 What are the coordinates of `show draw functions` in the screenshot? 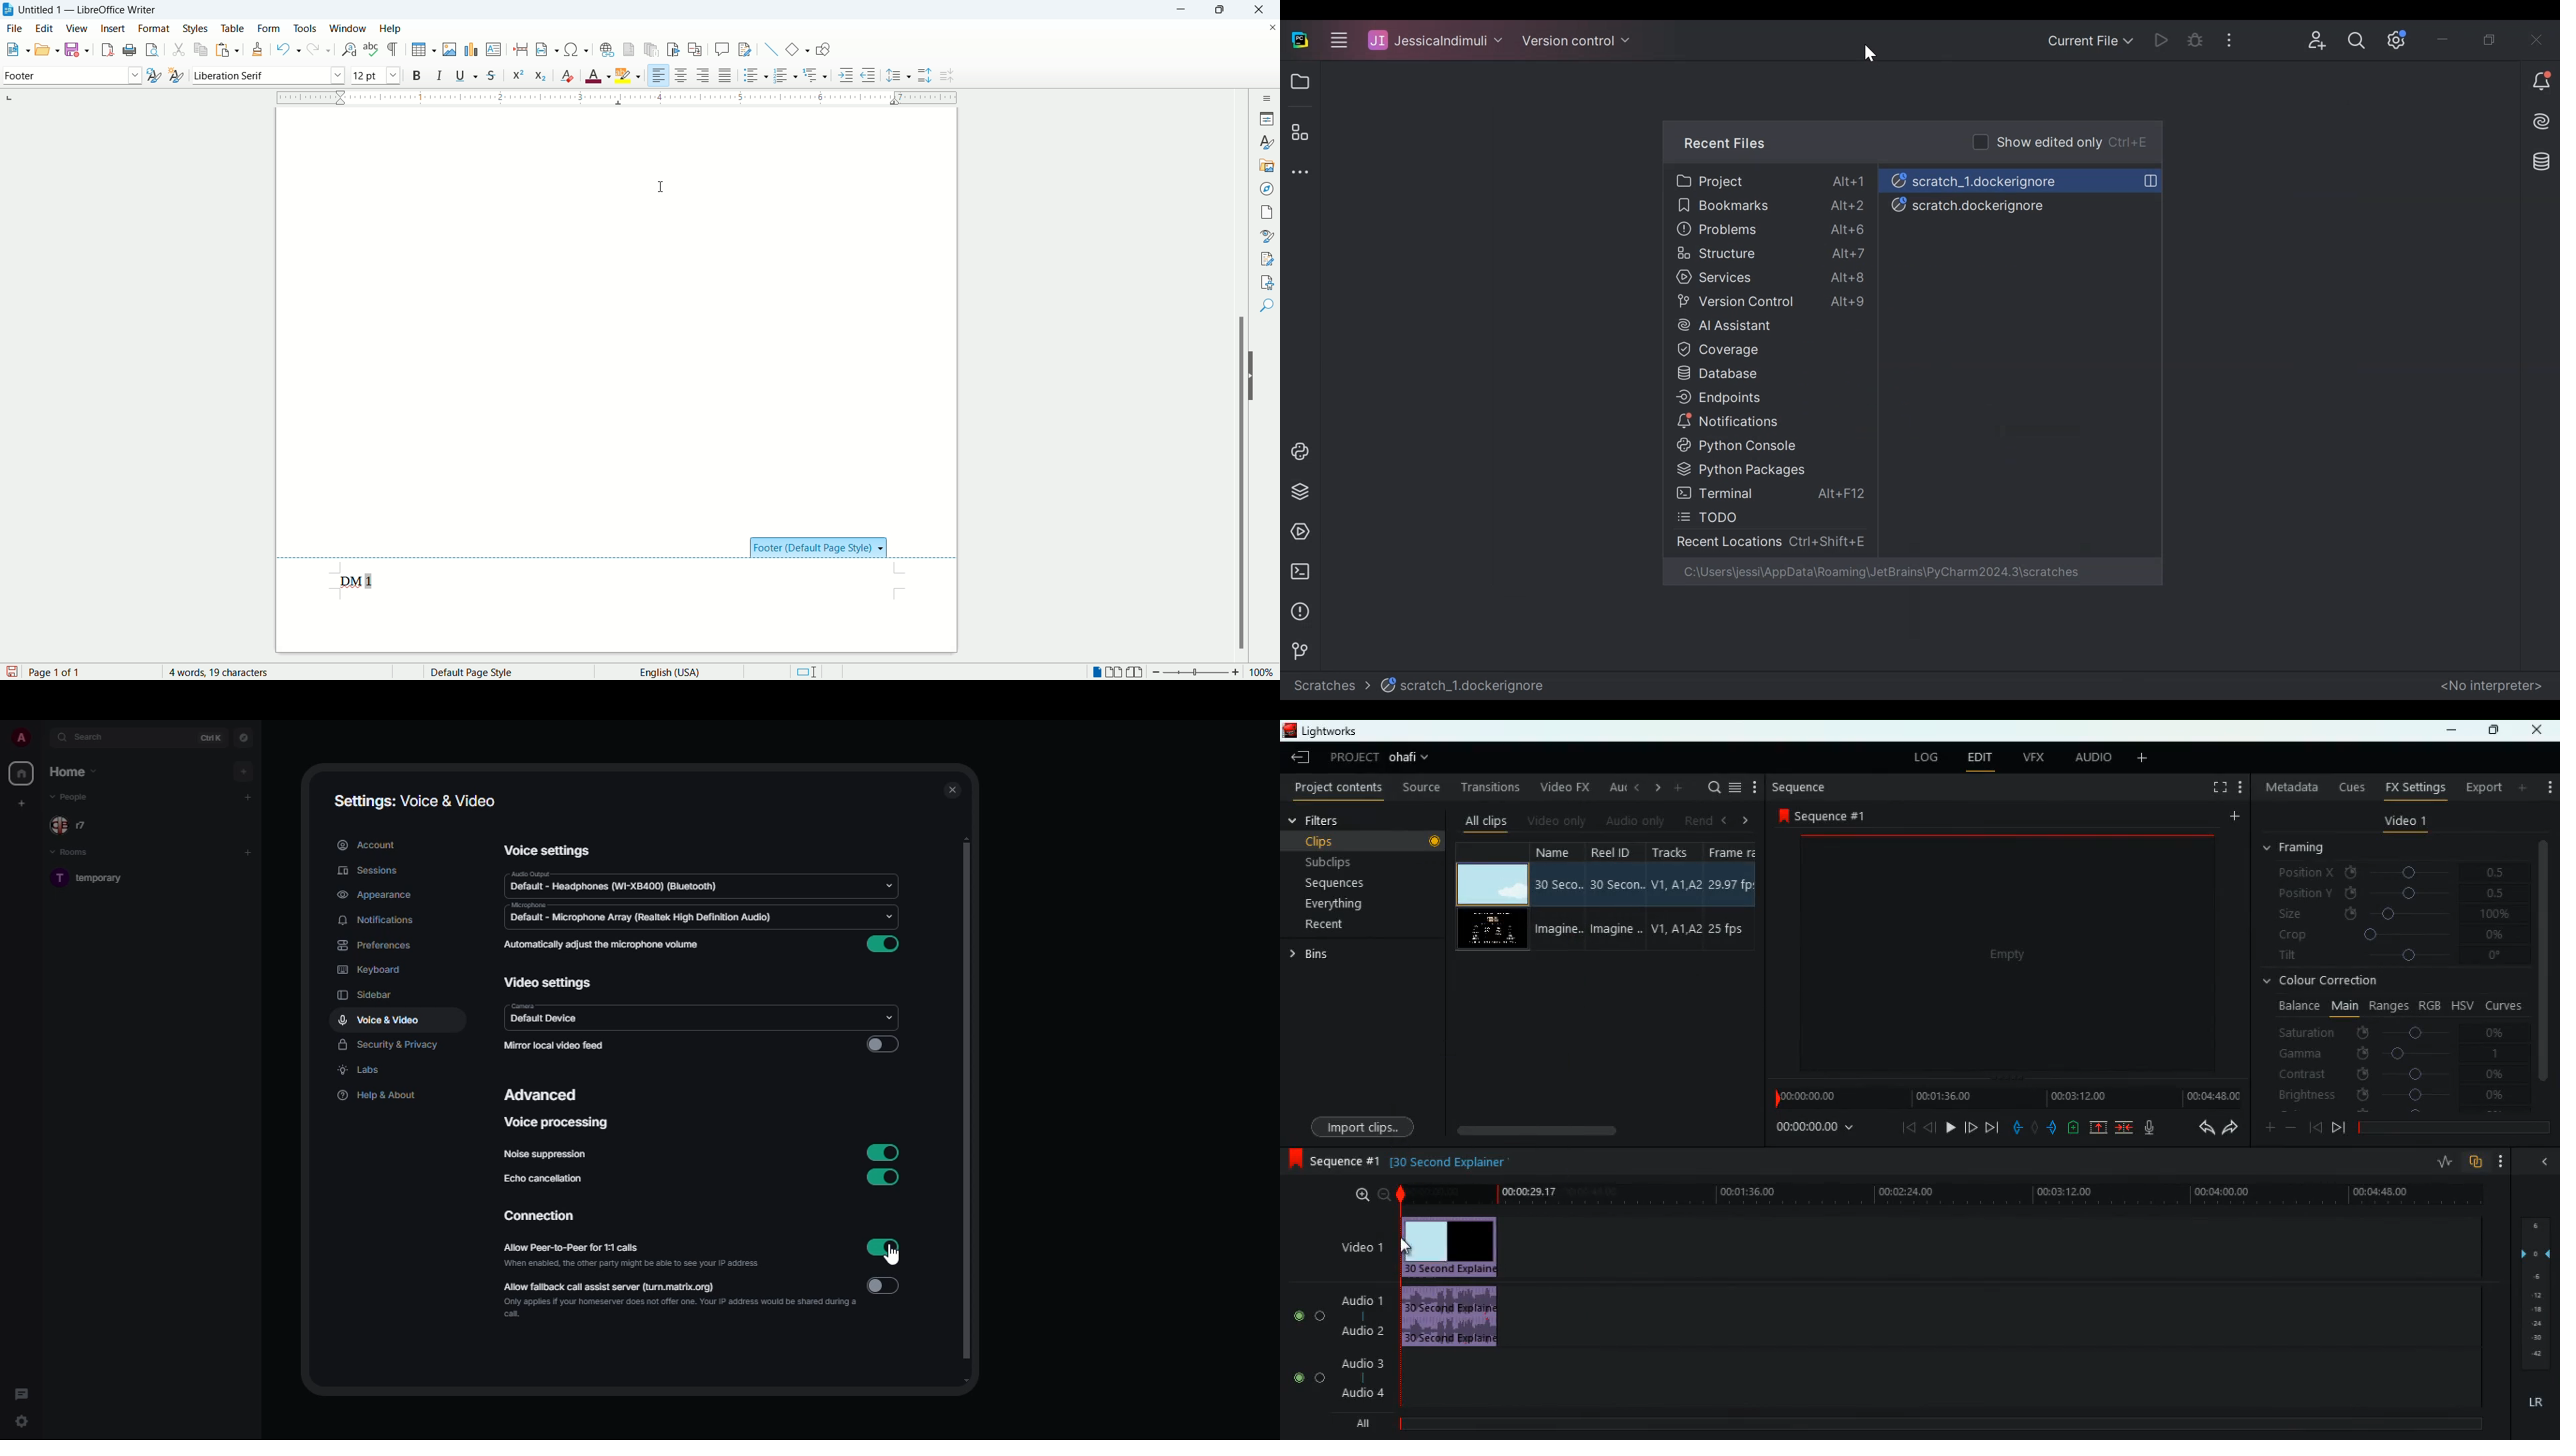 It's located at (823, 51).